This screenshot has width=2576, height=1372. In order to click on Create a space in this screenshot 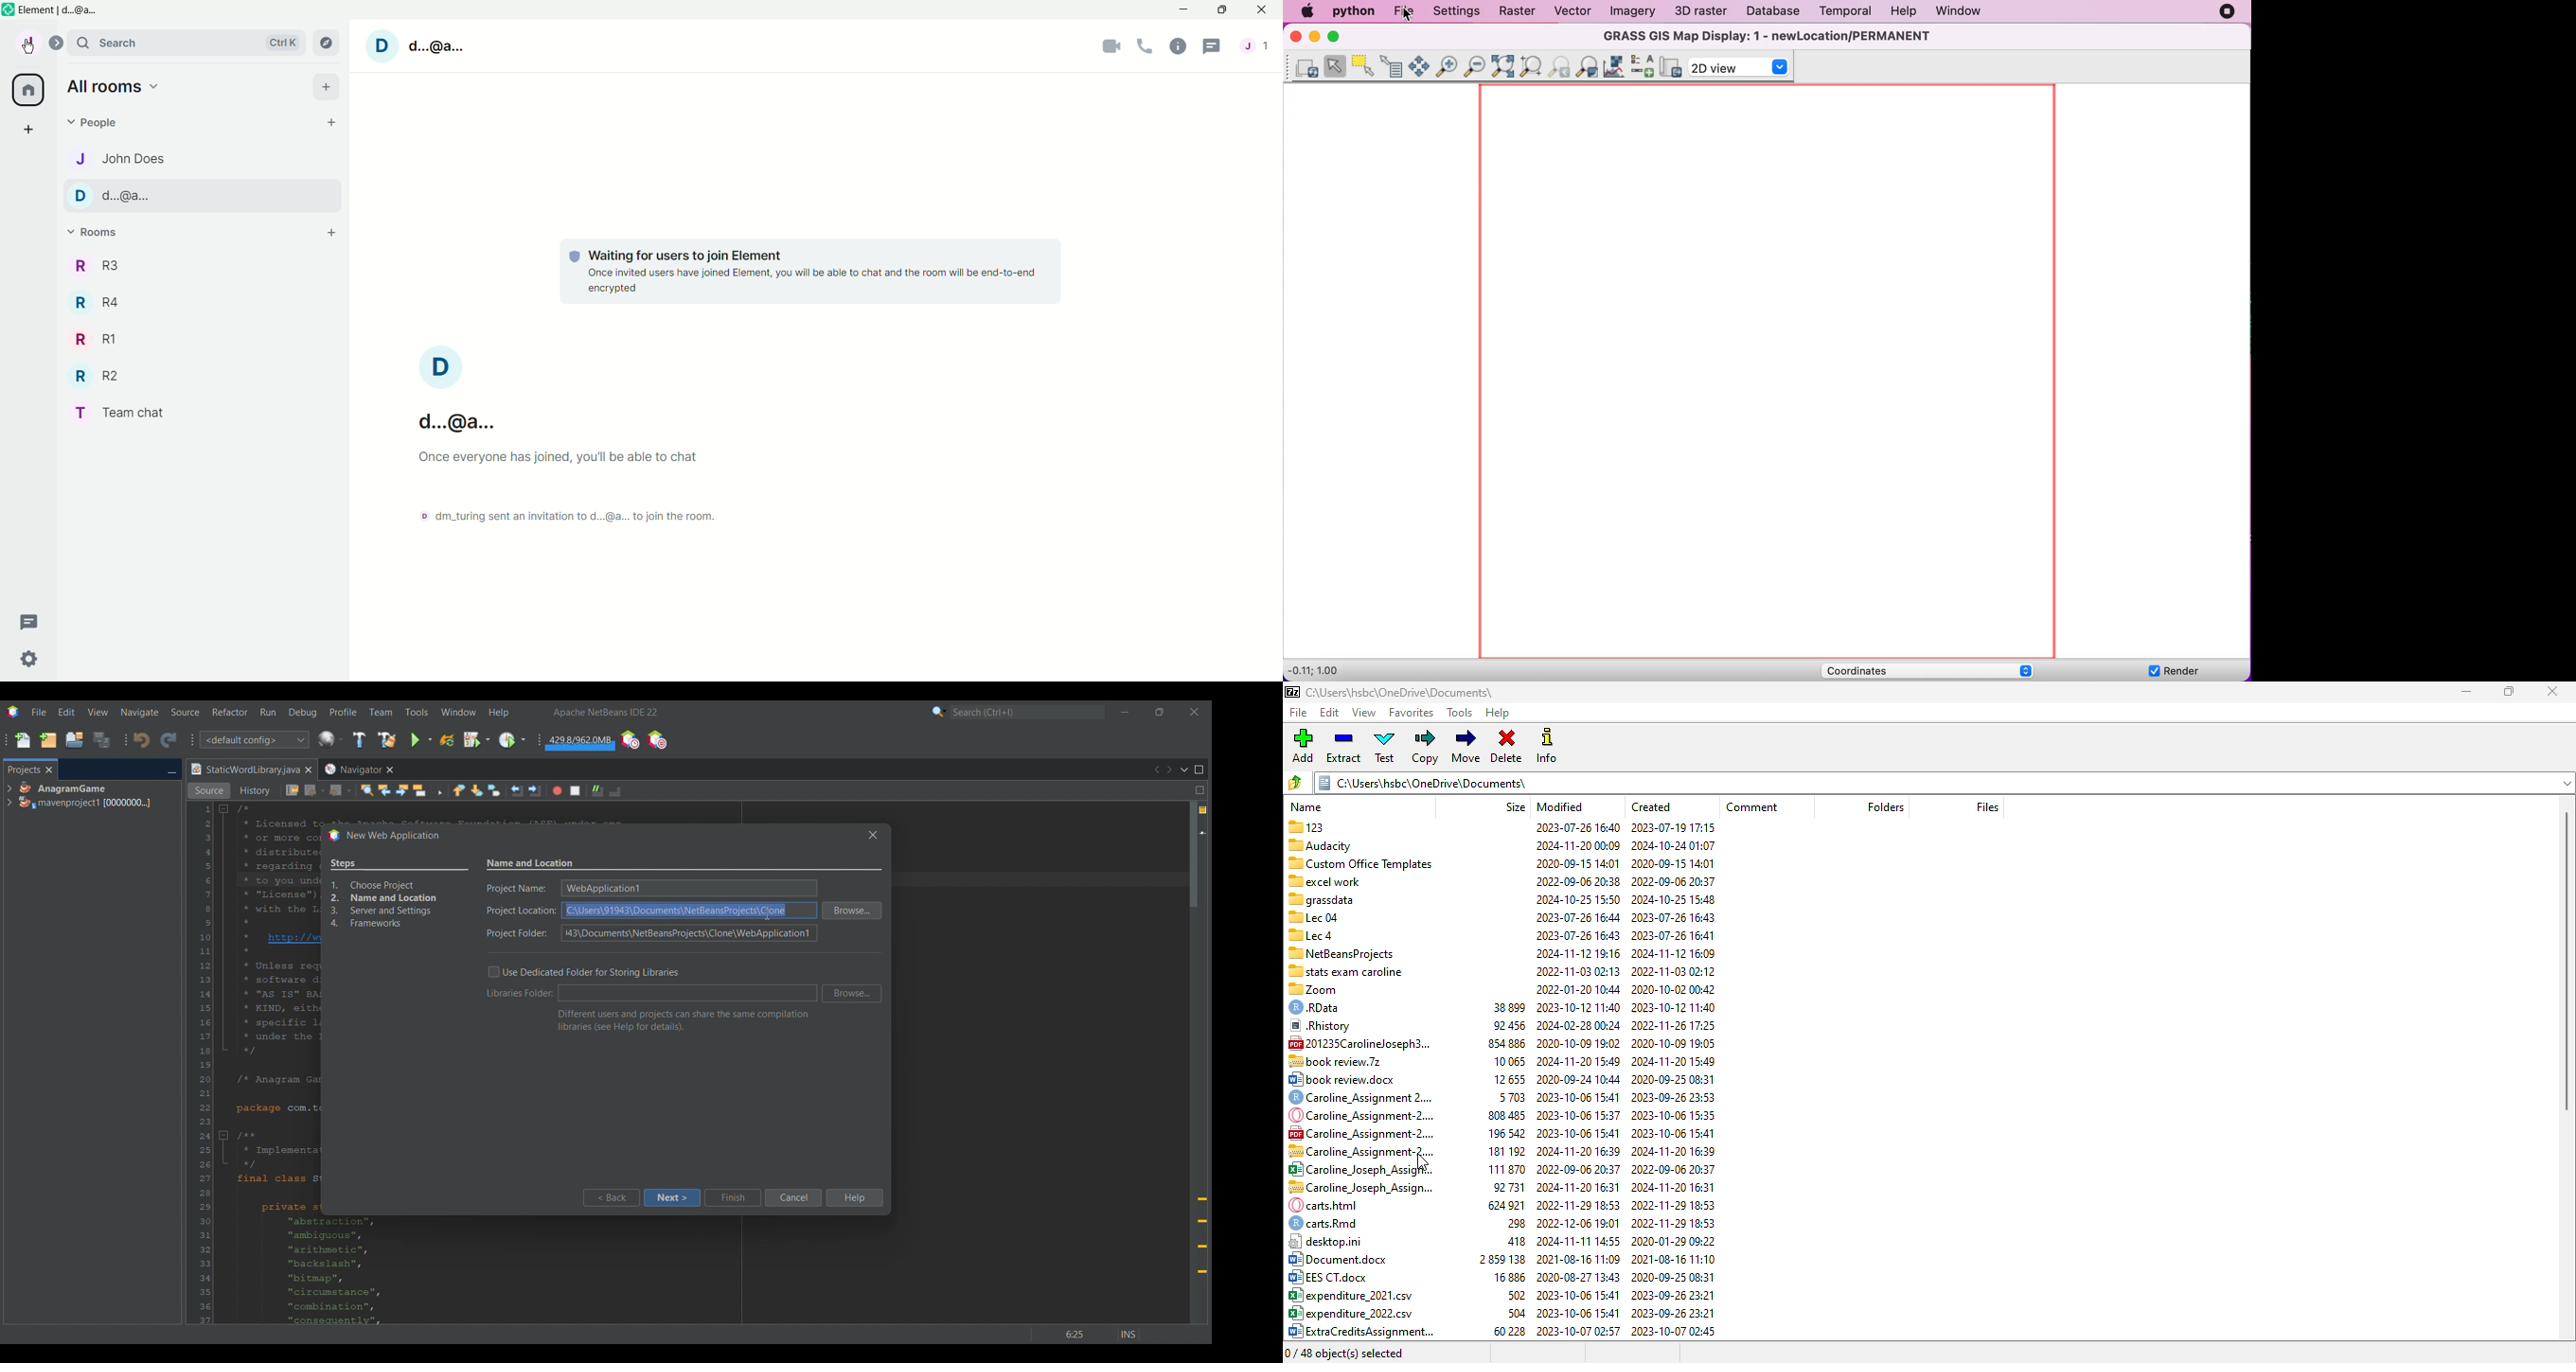, I will do `click(27, 128)`.